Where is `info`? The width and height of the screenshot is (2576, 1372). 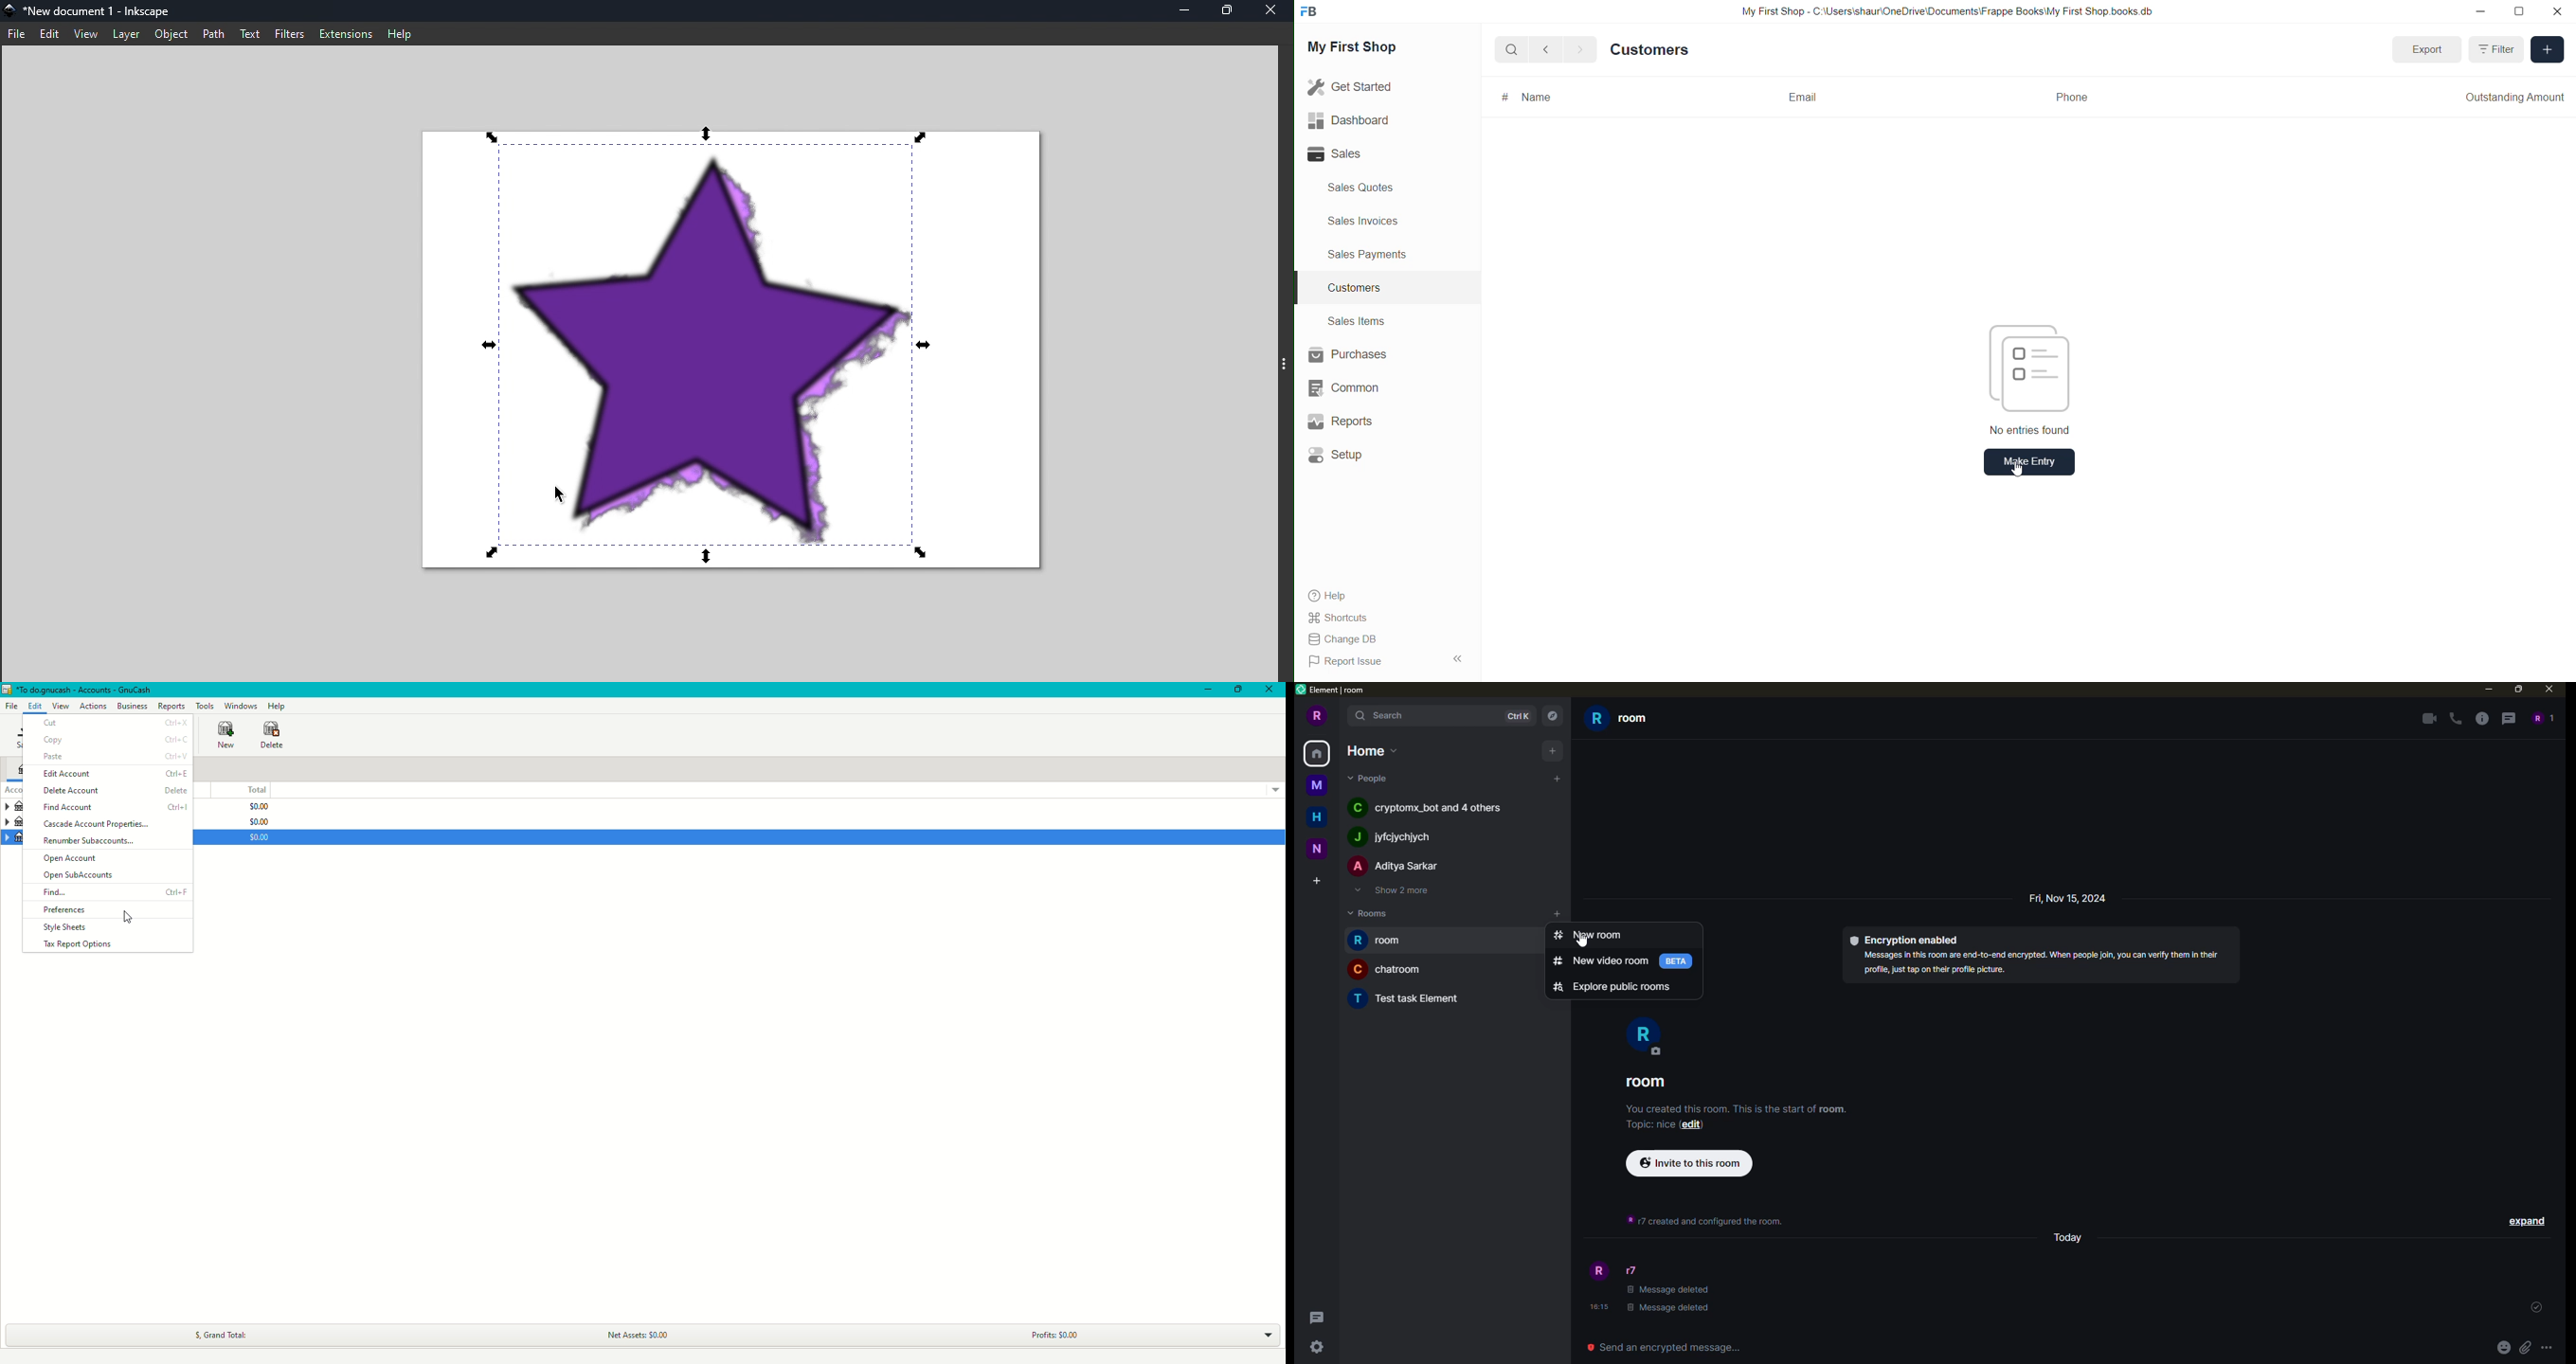 info is located at coordinates (2047, 962).